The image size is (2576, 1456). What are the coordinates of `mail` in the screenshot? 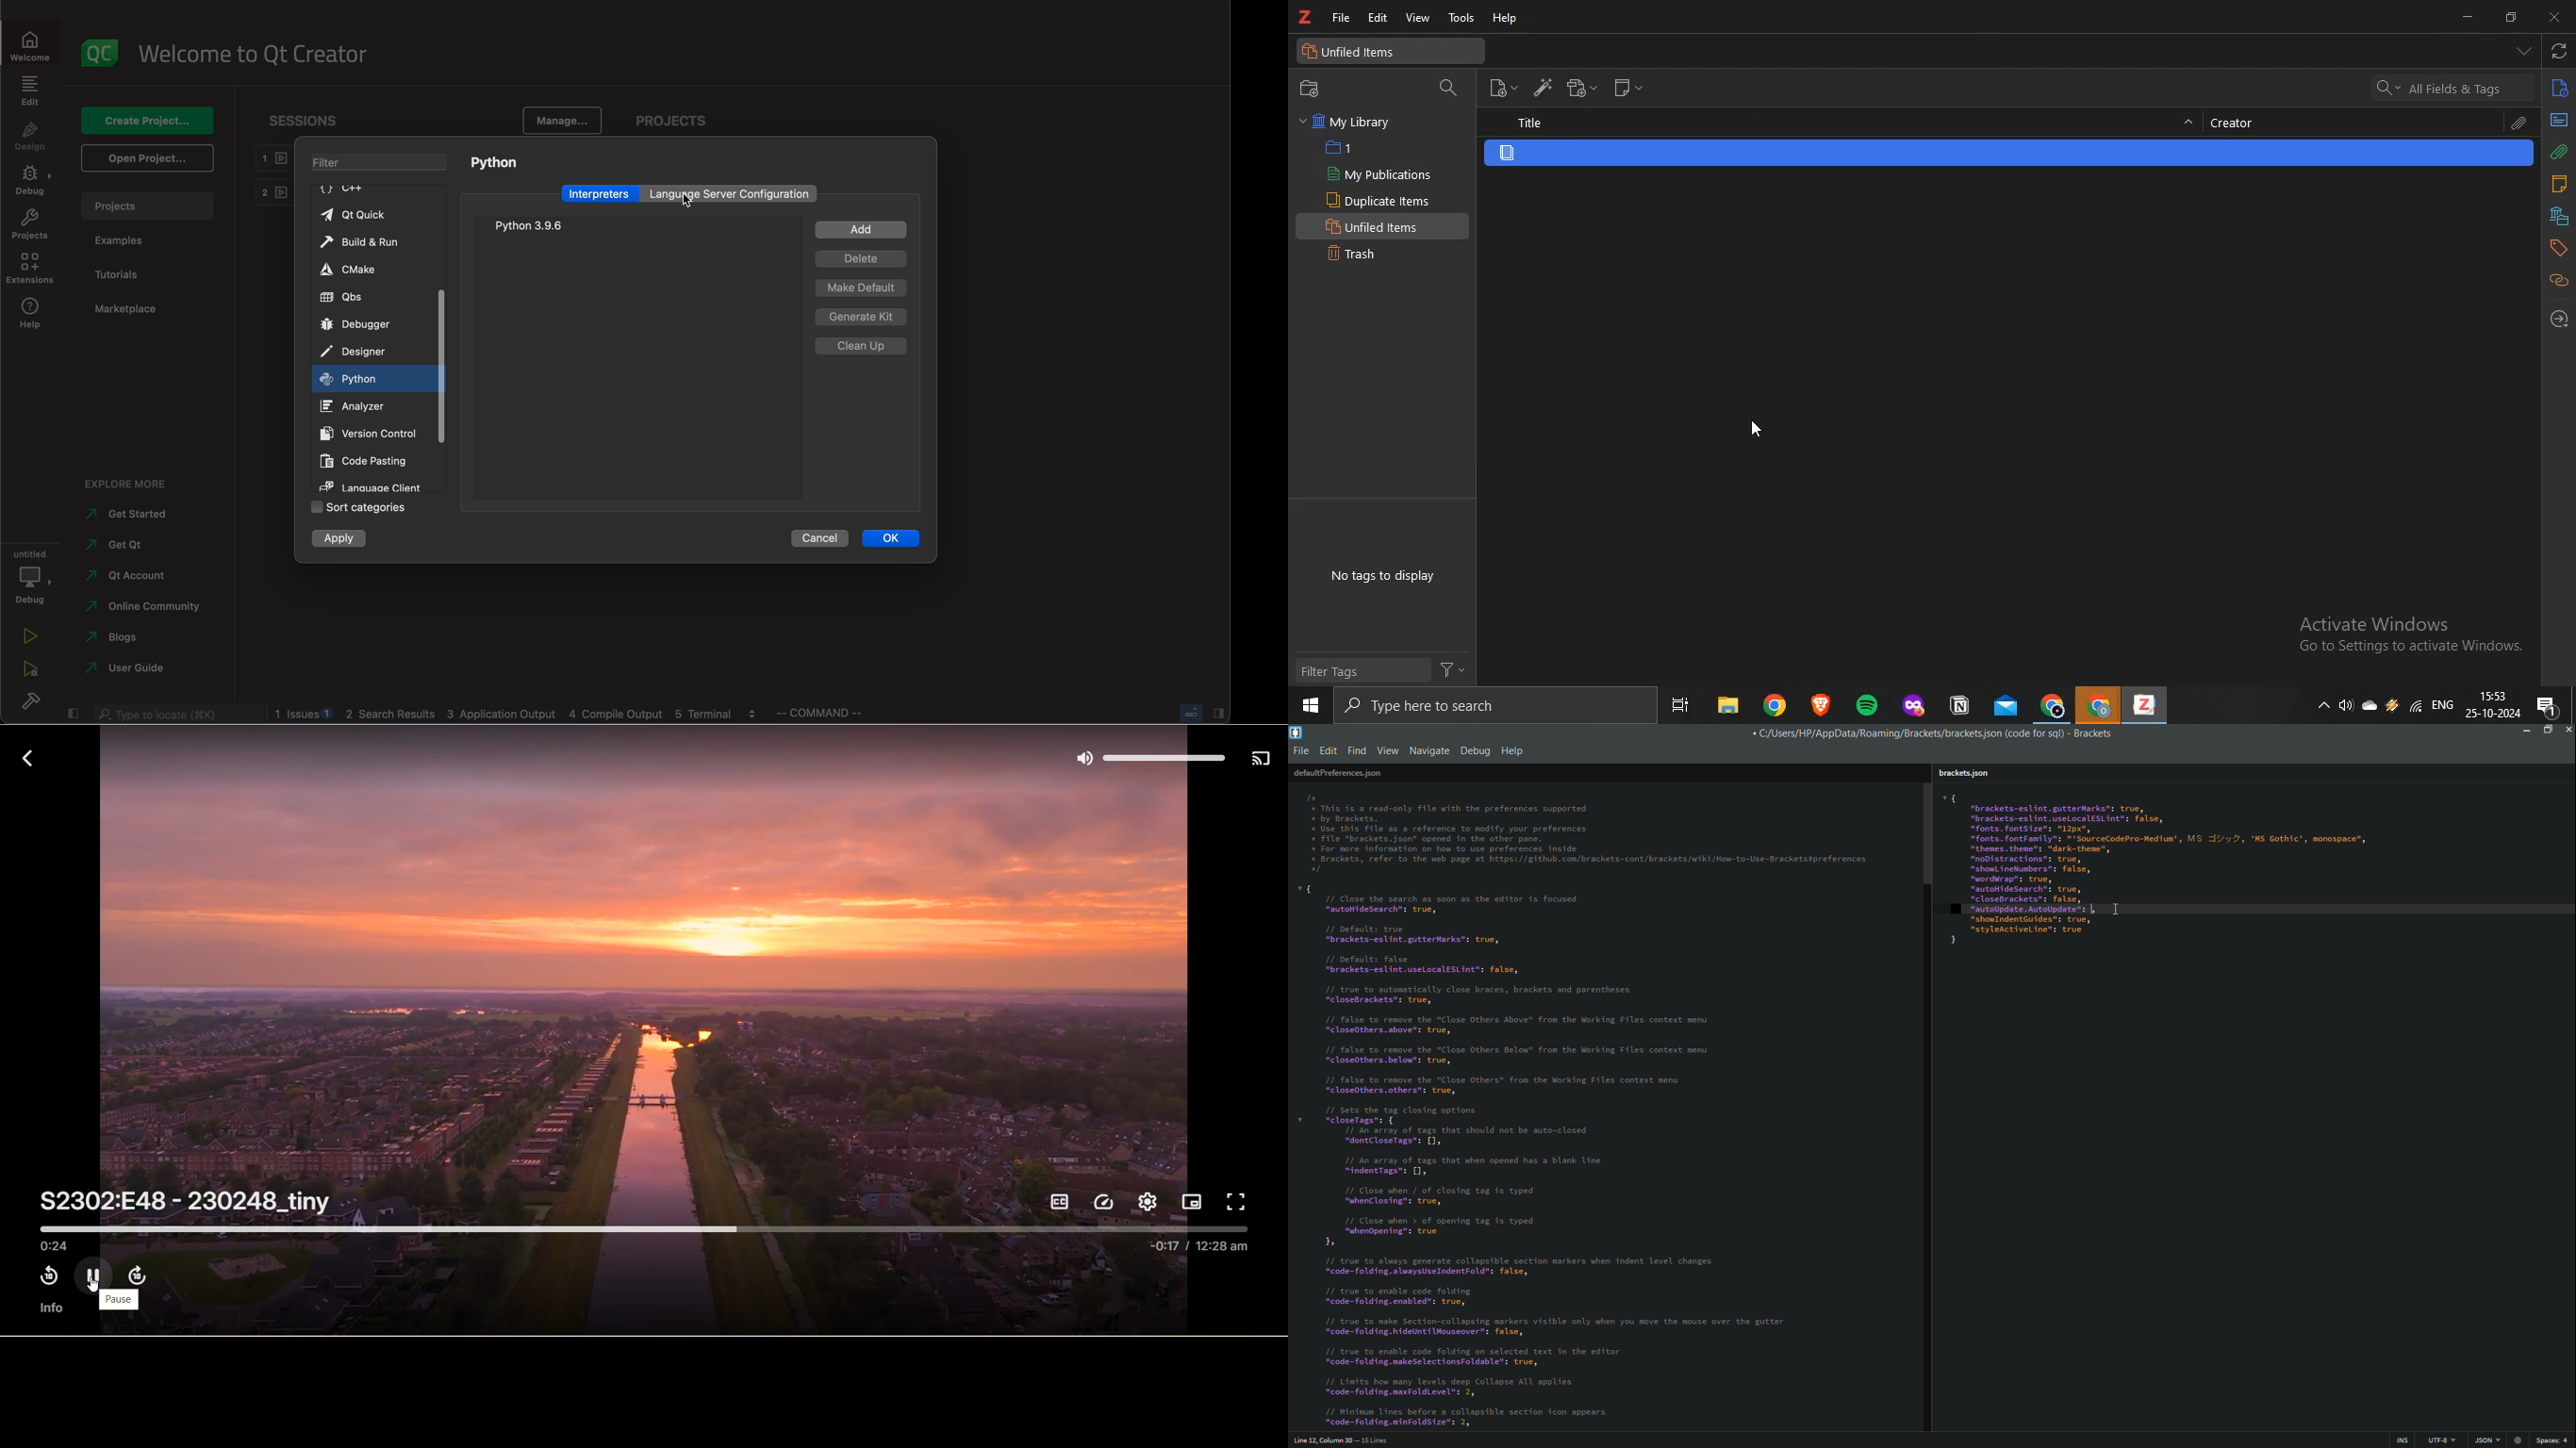 It's located at (2007, 705).